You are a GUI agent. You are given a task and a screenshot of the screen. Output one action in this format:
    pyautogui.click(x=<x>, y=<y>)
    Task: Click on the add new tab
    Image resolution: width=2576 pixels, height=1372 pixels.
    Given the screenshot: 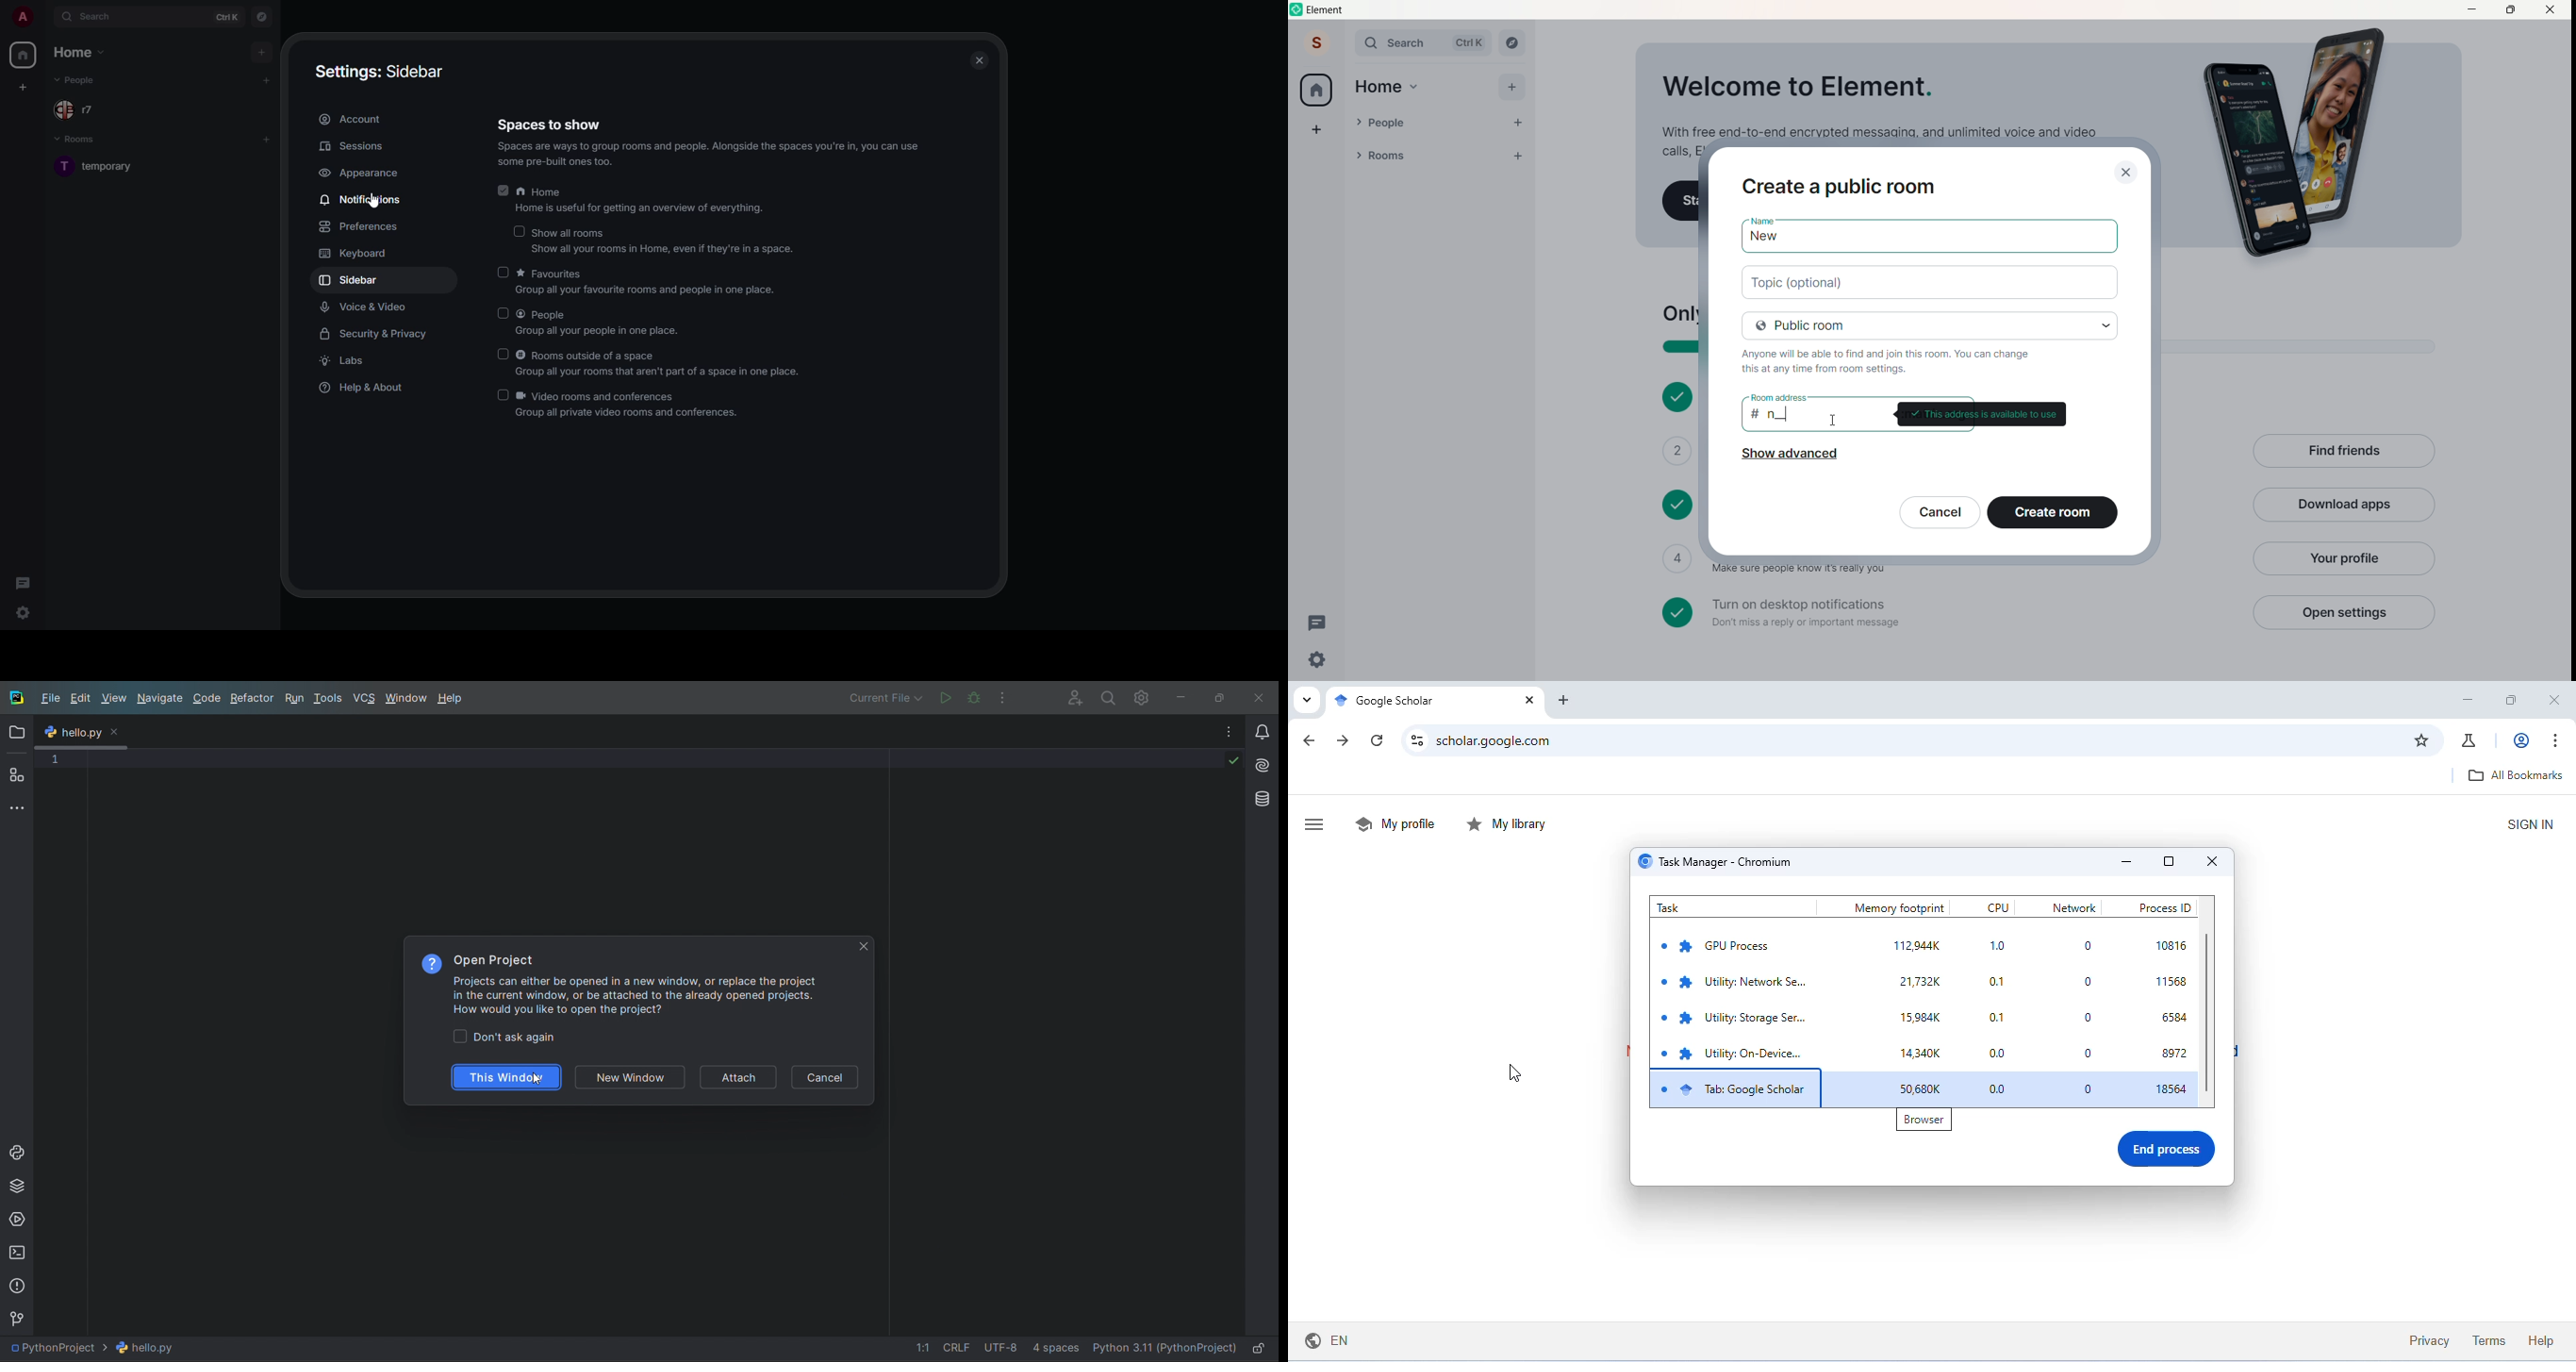 What is the action you would take?
    pyautogui.click(x=1565, y=701)
    